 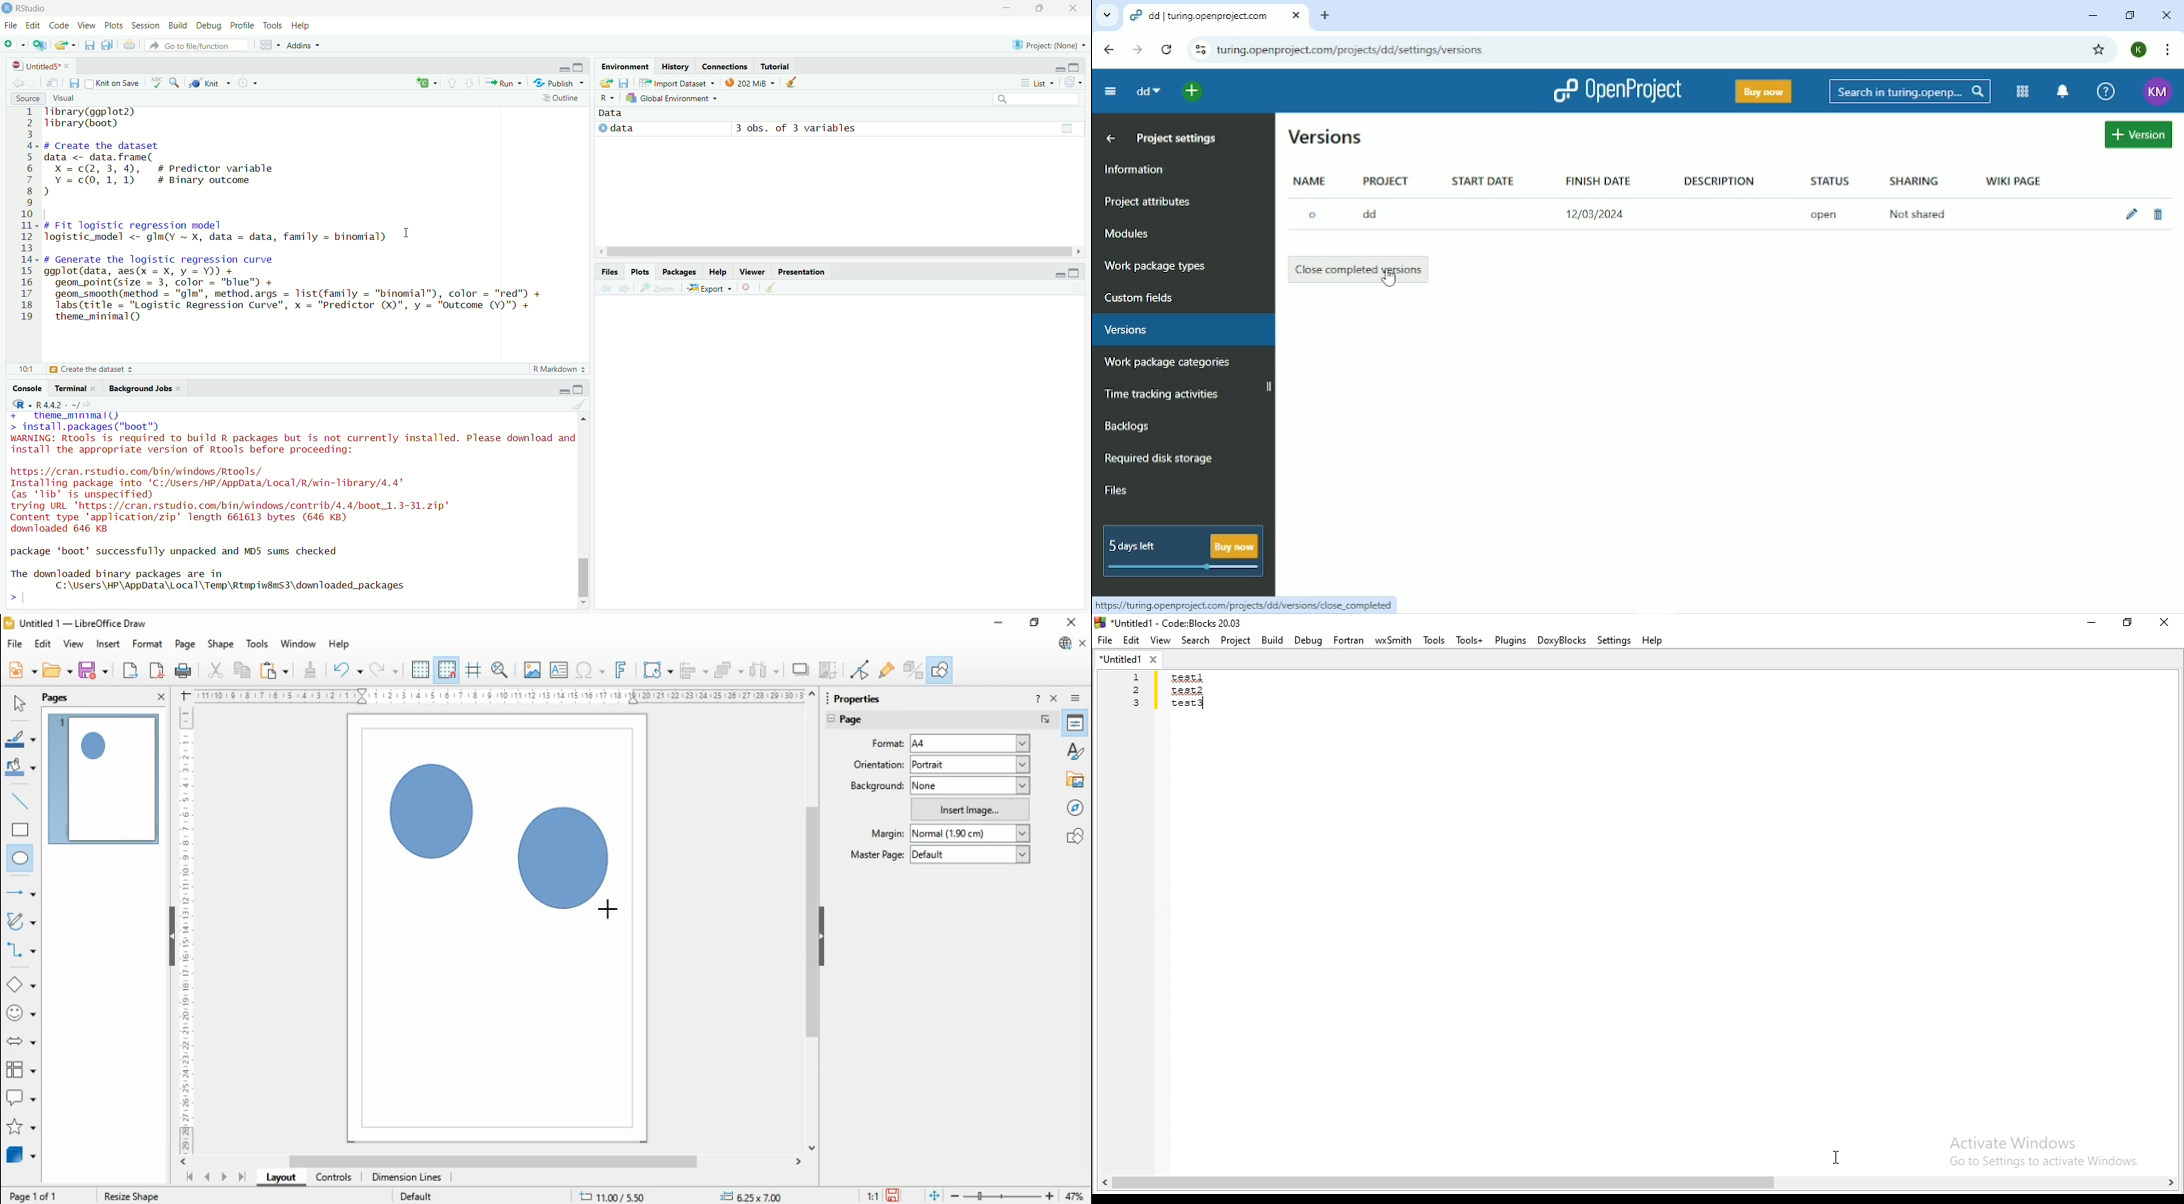 I want to click on Packages, so click(x=679, y=271).